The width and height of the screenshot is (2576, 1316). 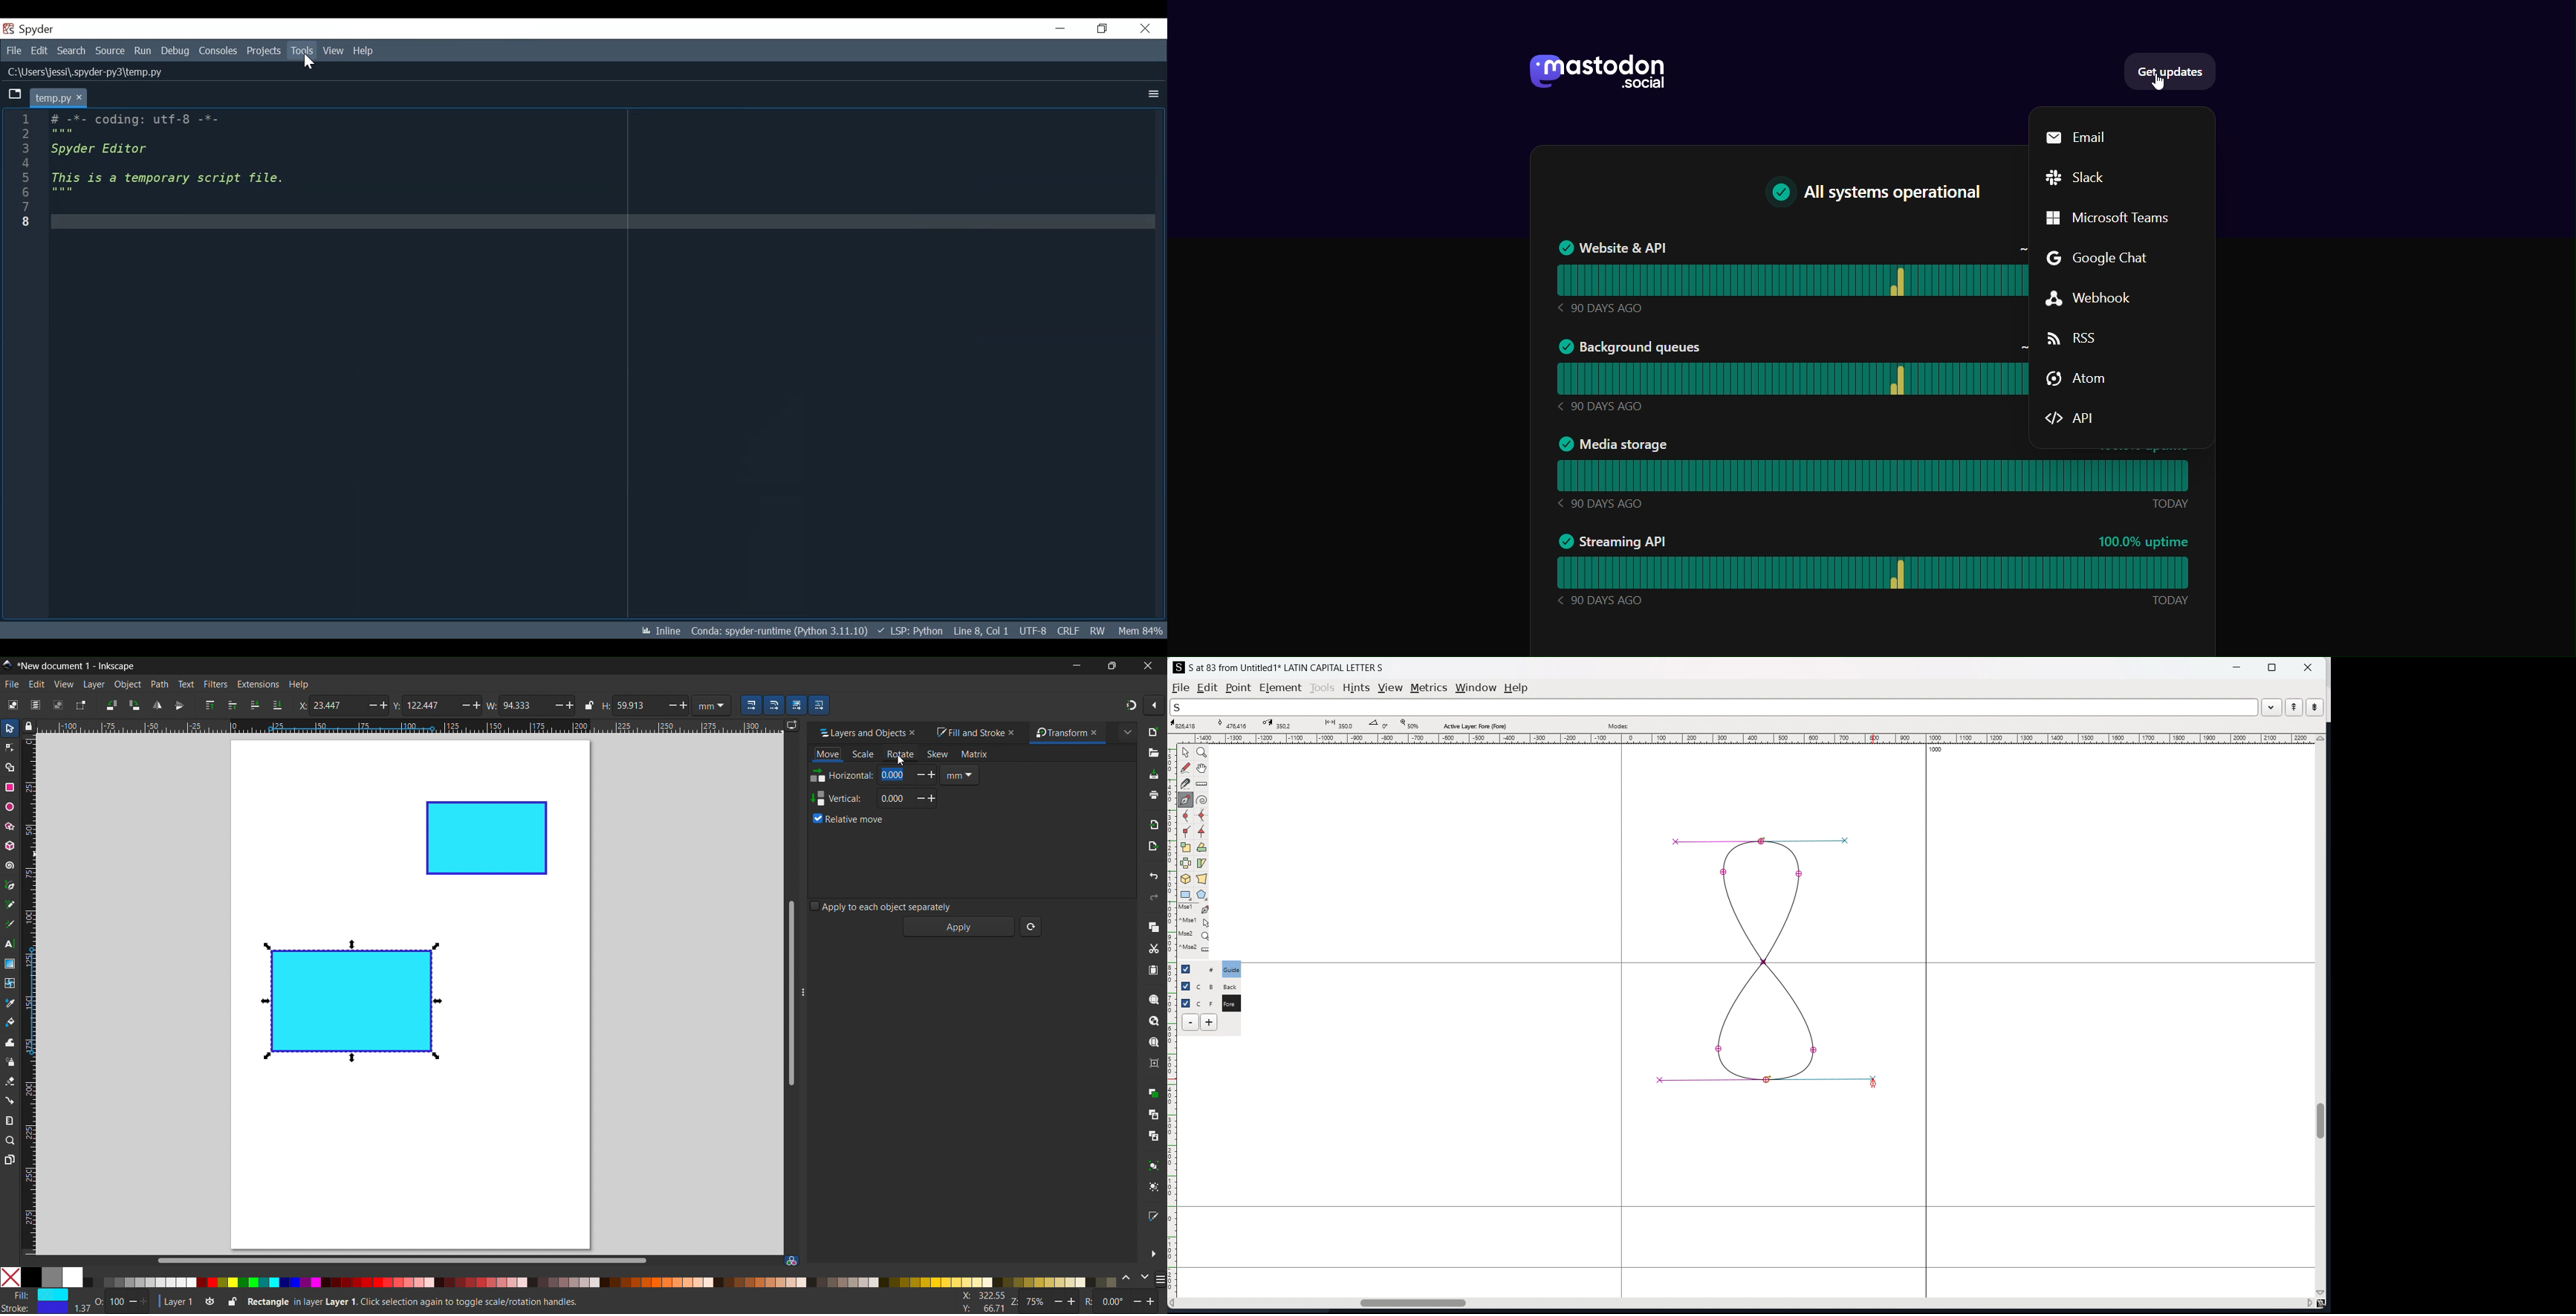 I want to click on object 2, so click(x=487, y=838).